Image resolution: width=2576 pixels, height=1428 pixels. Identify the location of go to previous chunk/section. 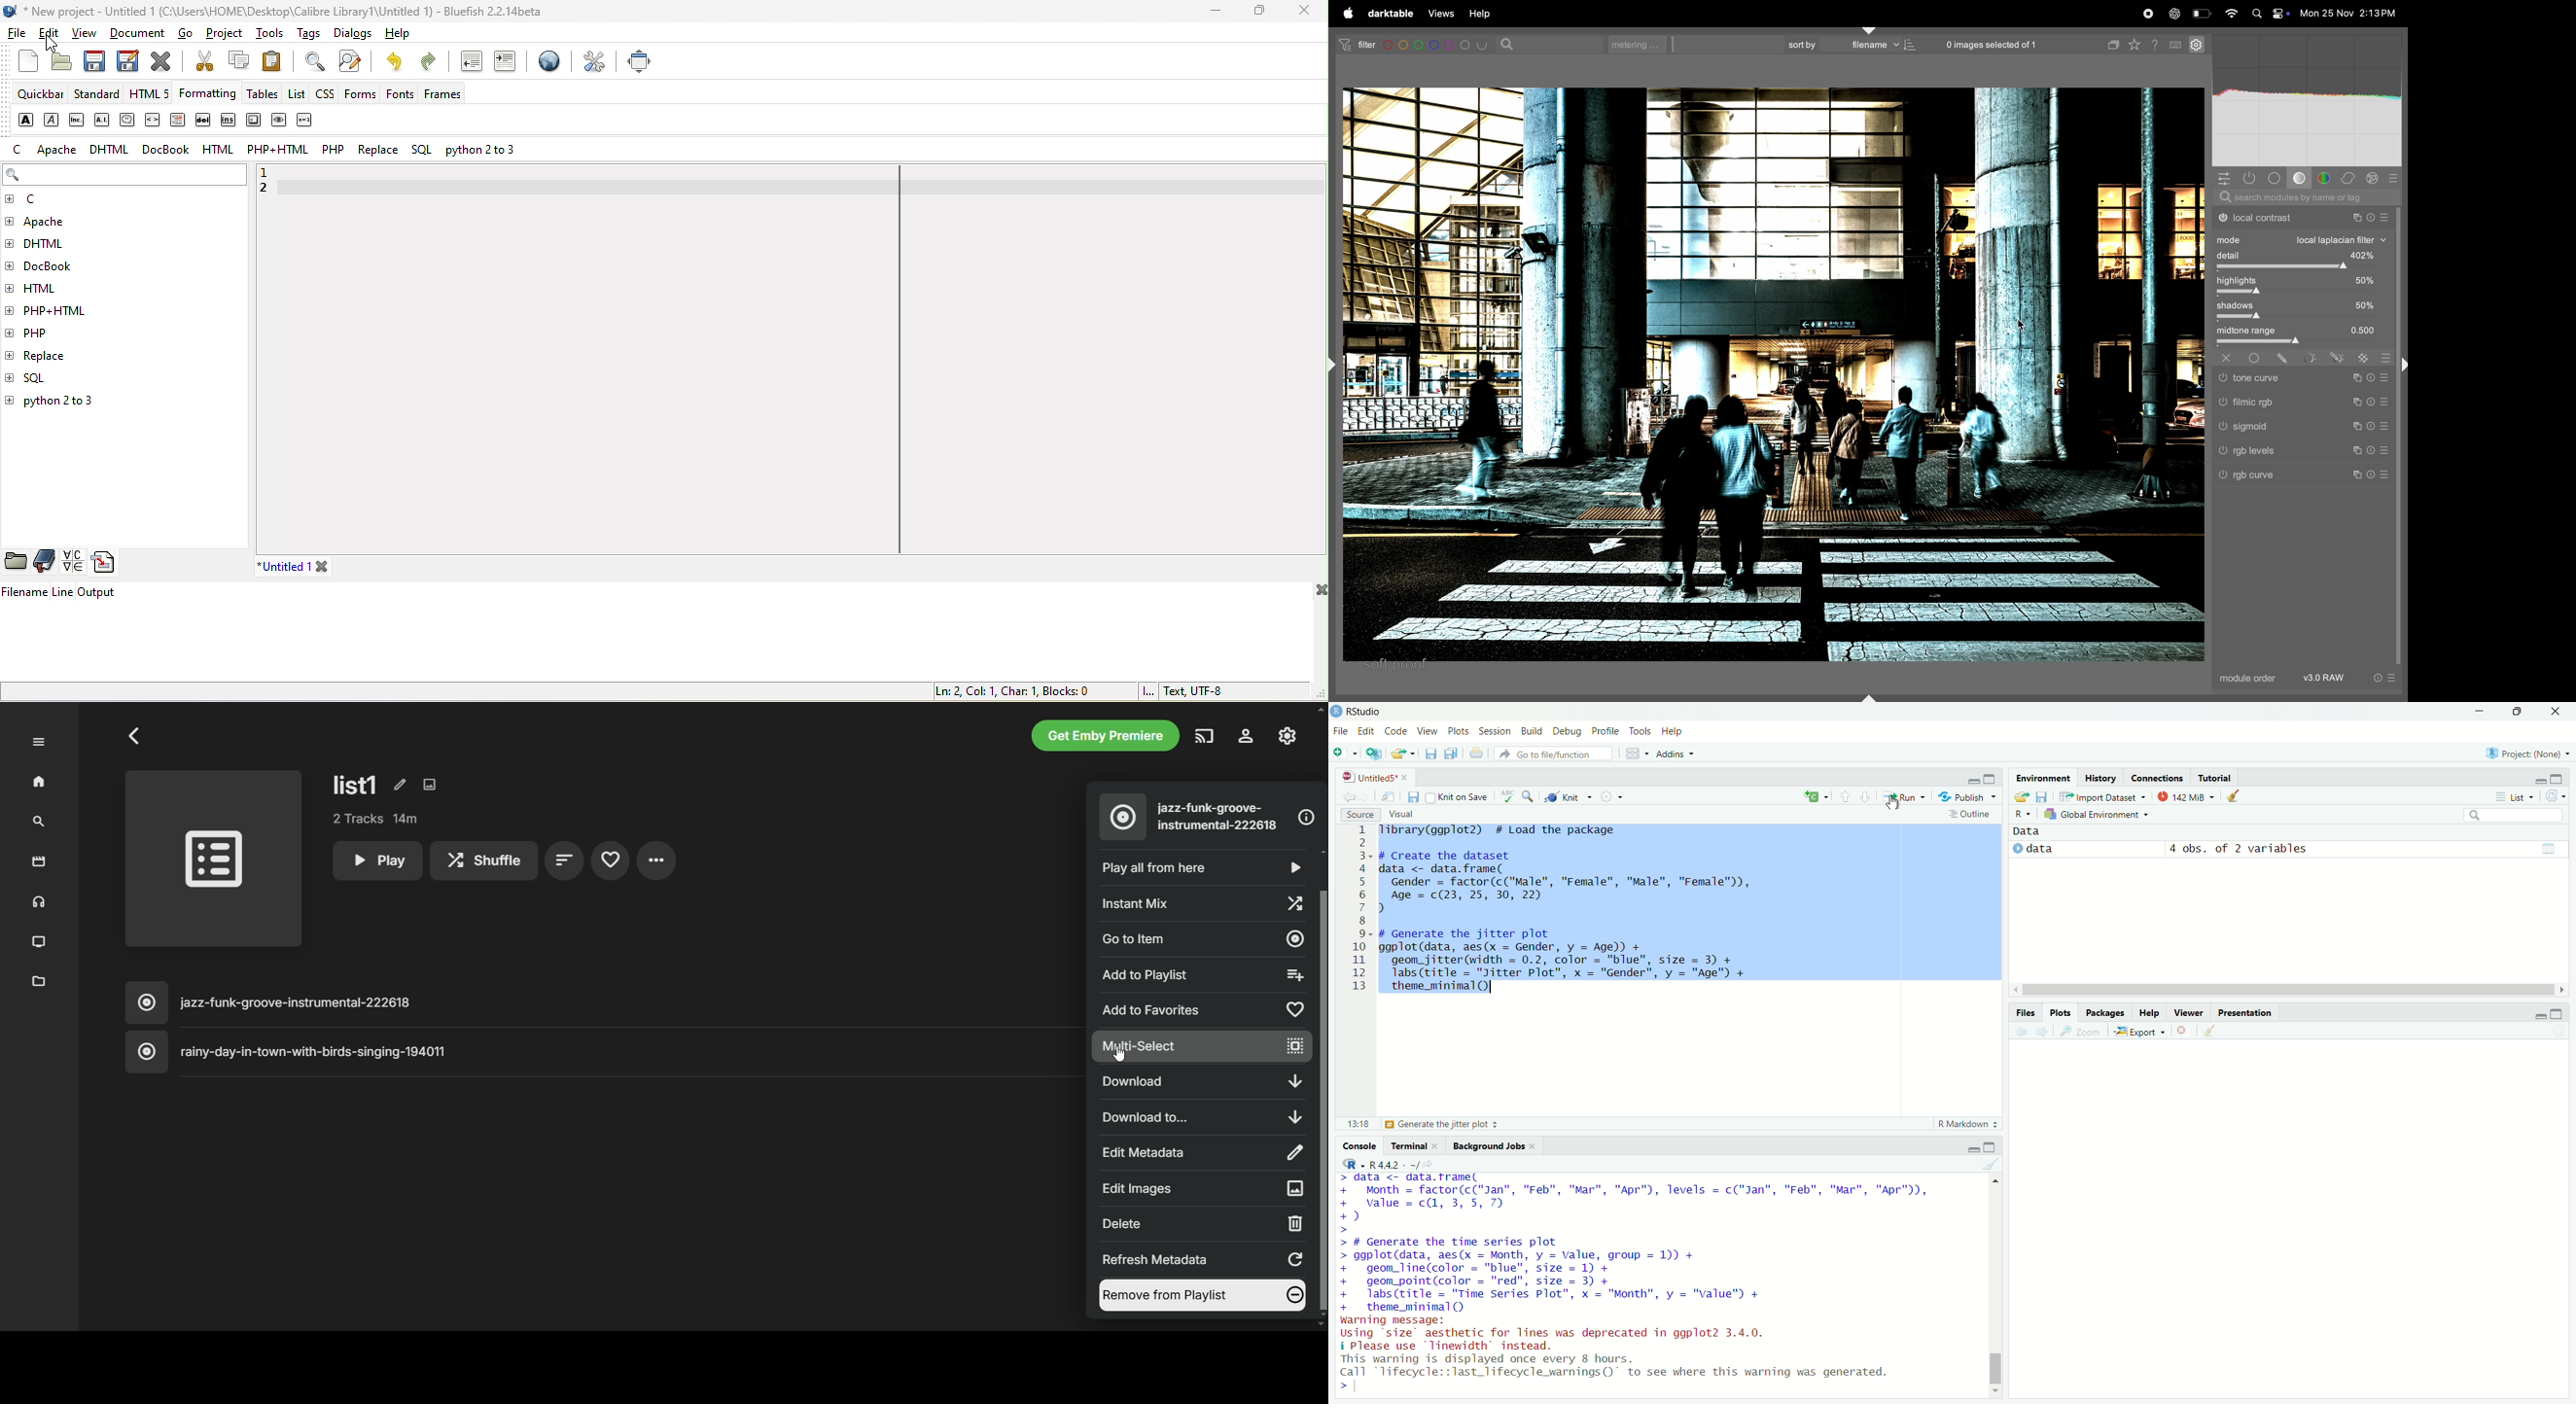
(1845, 795).